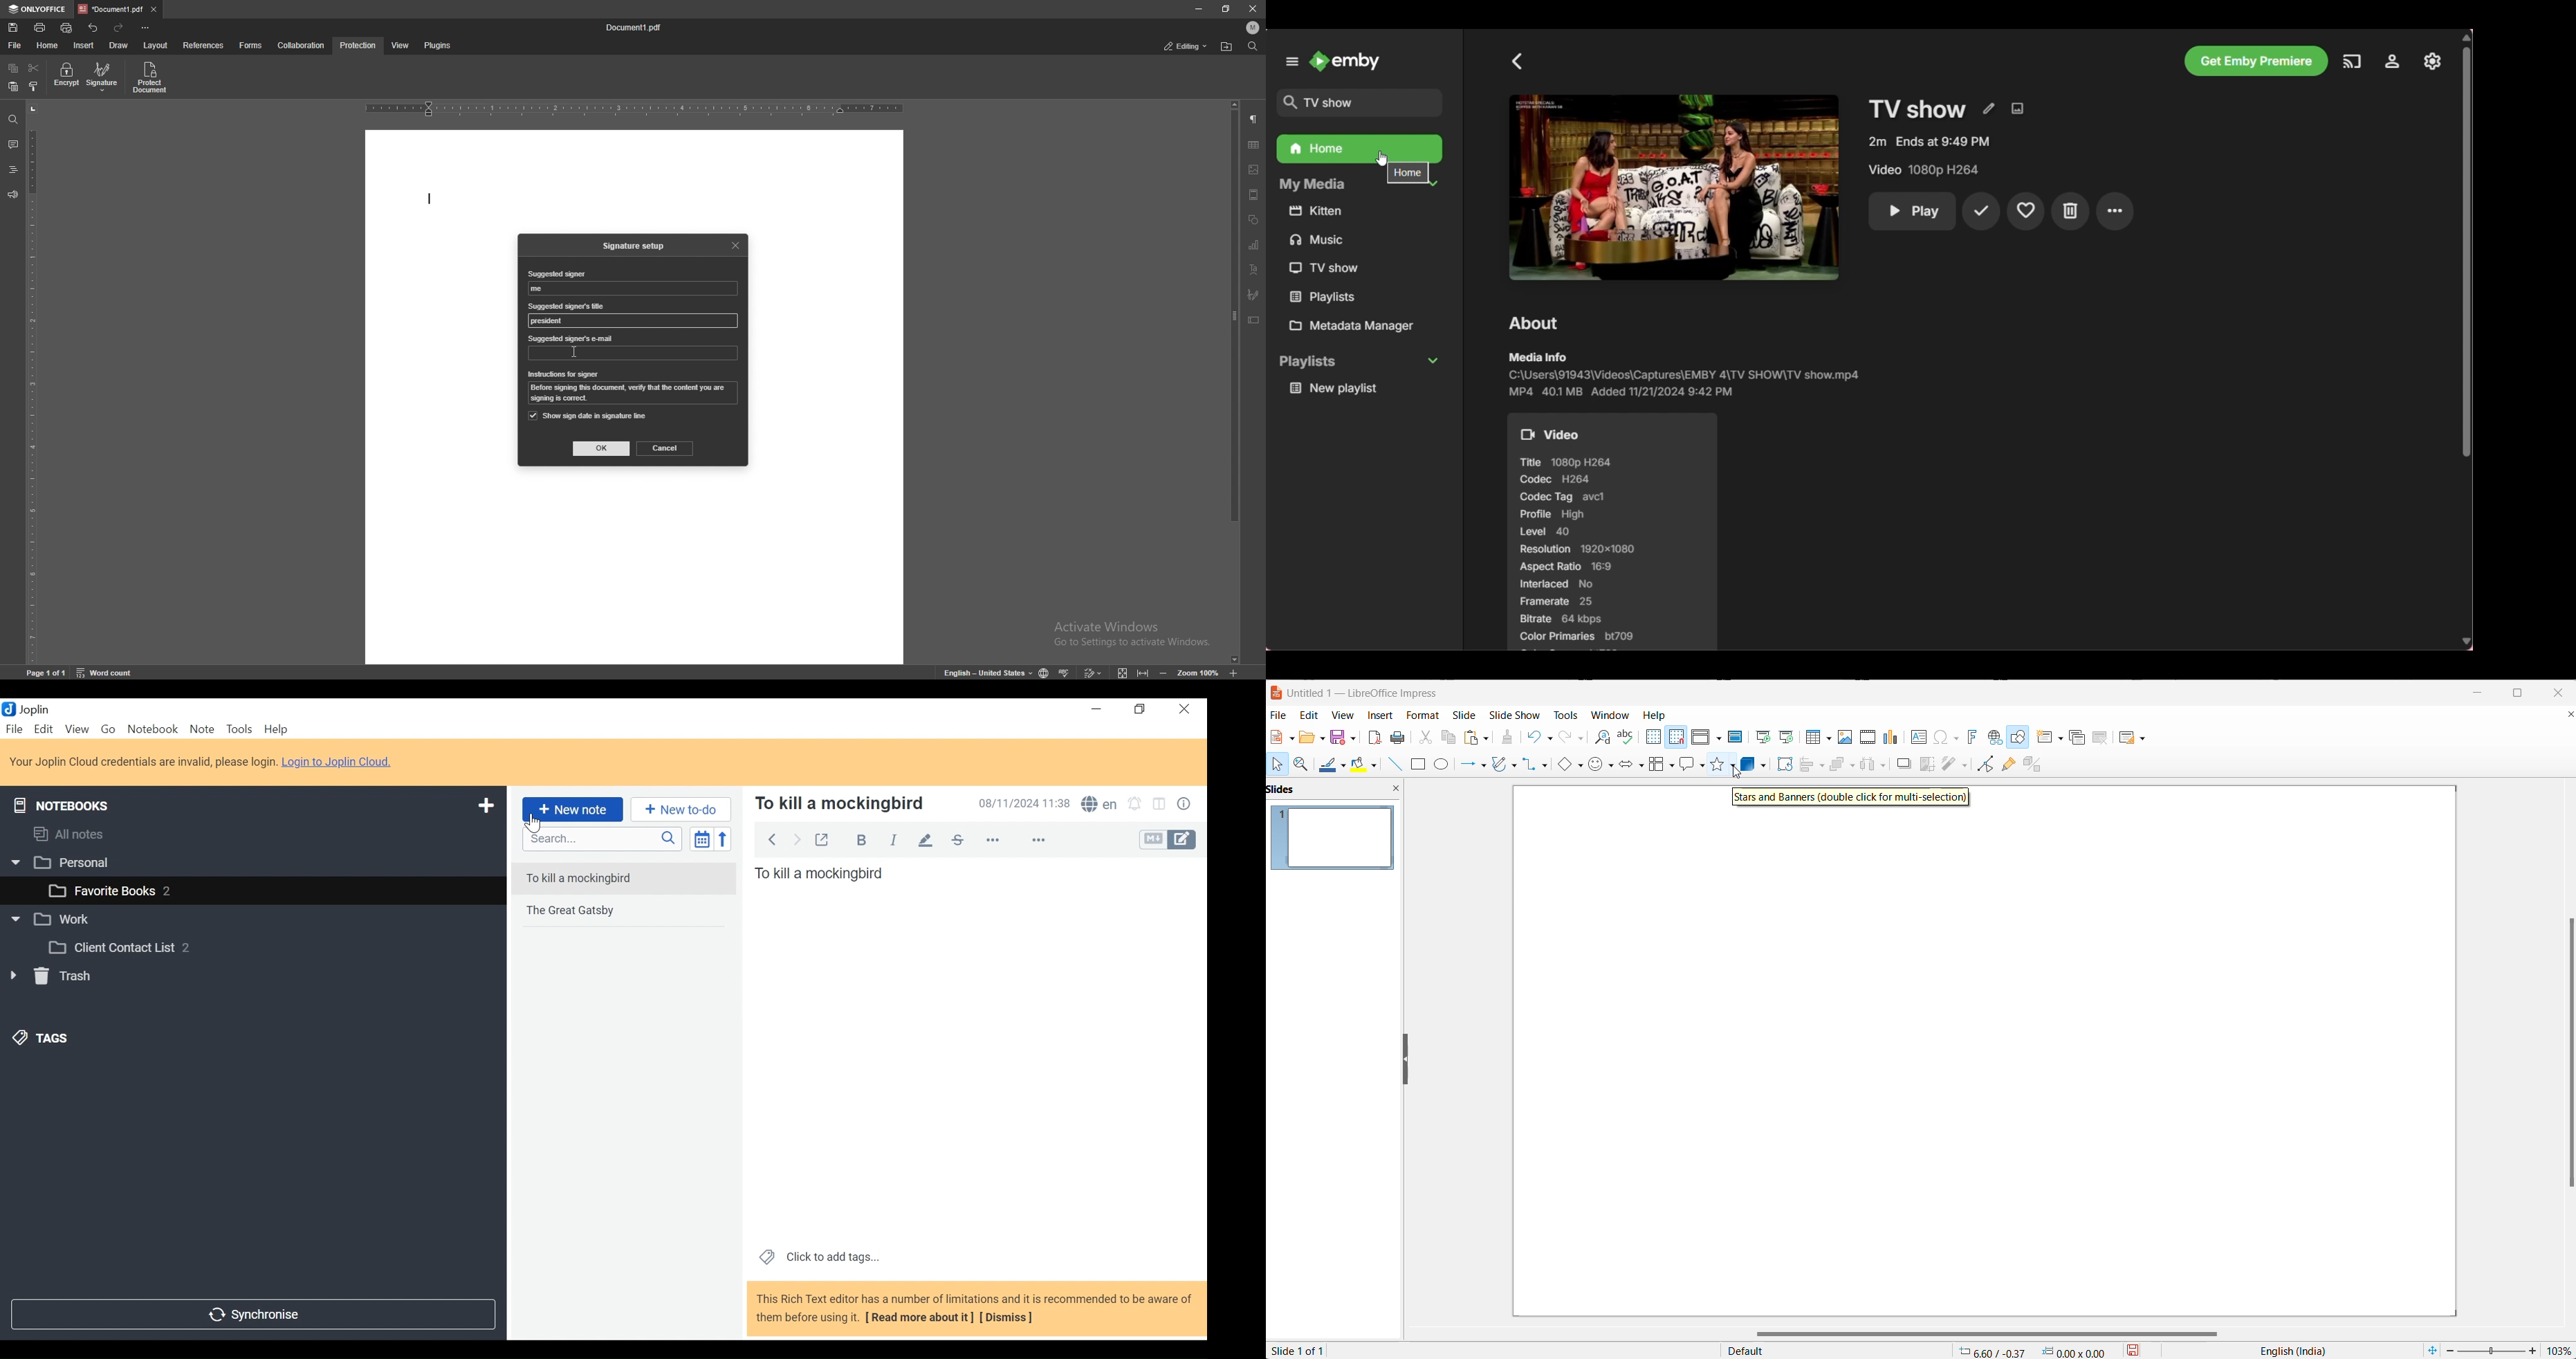  I want to click on zoom slider, so click(2493, 1350).